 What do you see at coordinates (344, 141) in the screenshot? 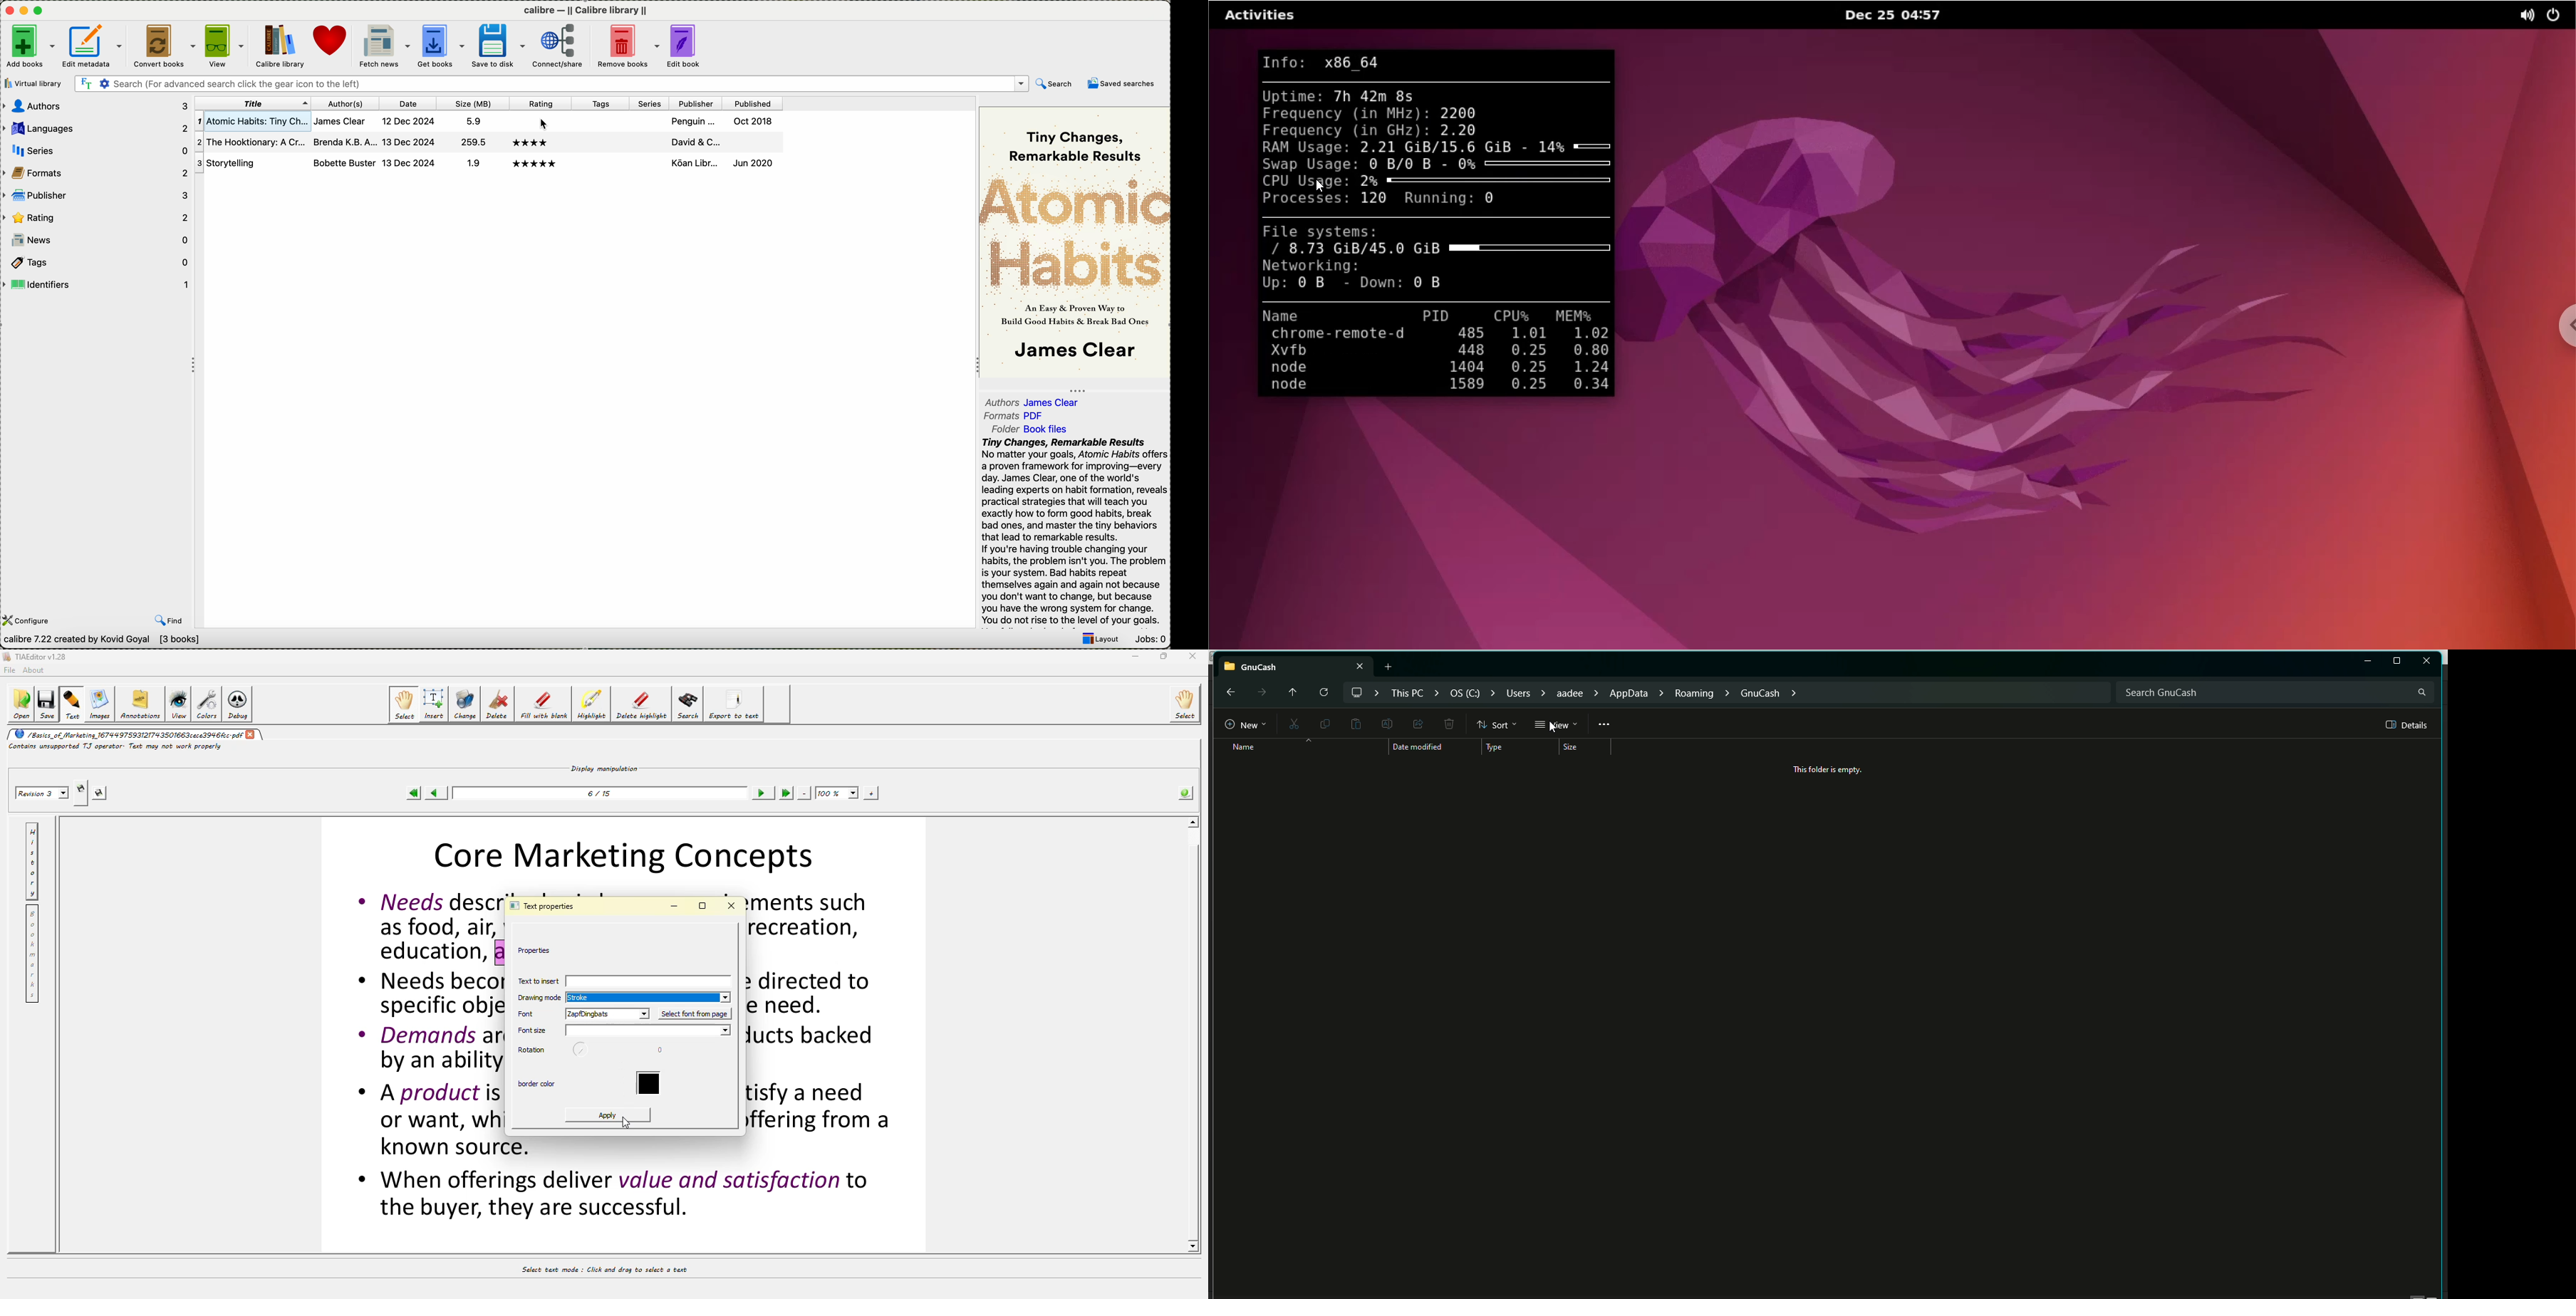
I see `brenda k.b.a...` at bounding box center [344, 141].